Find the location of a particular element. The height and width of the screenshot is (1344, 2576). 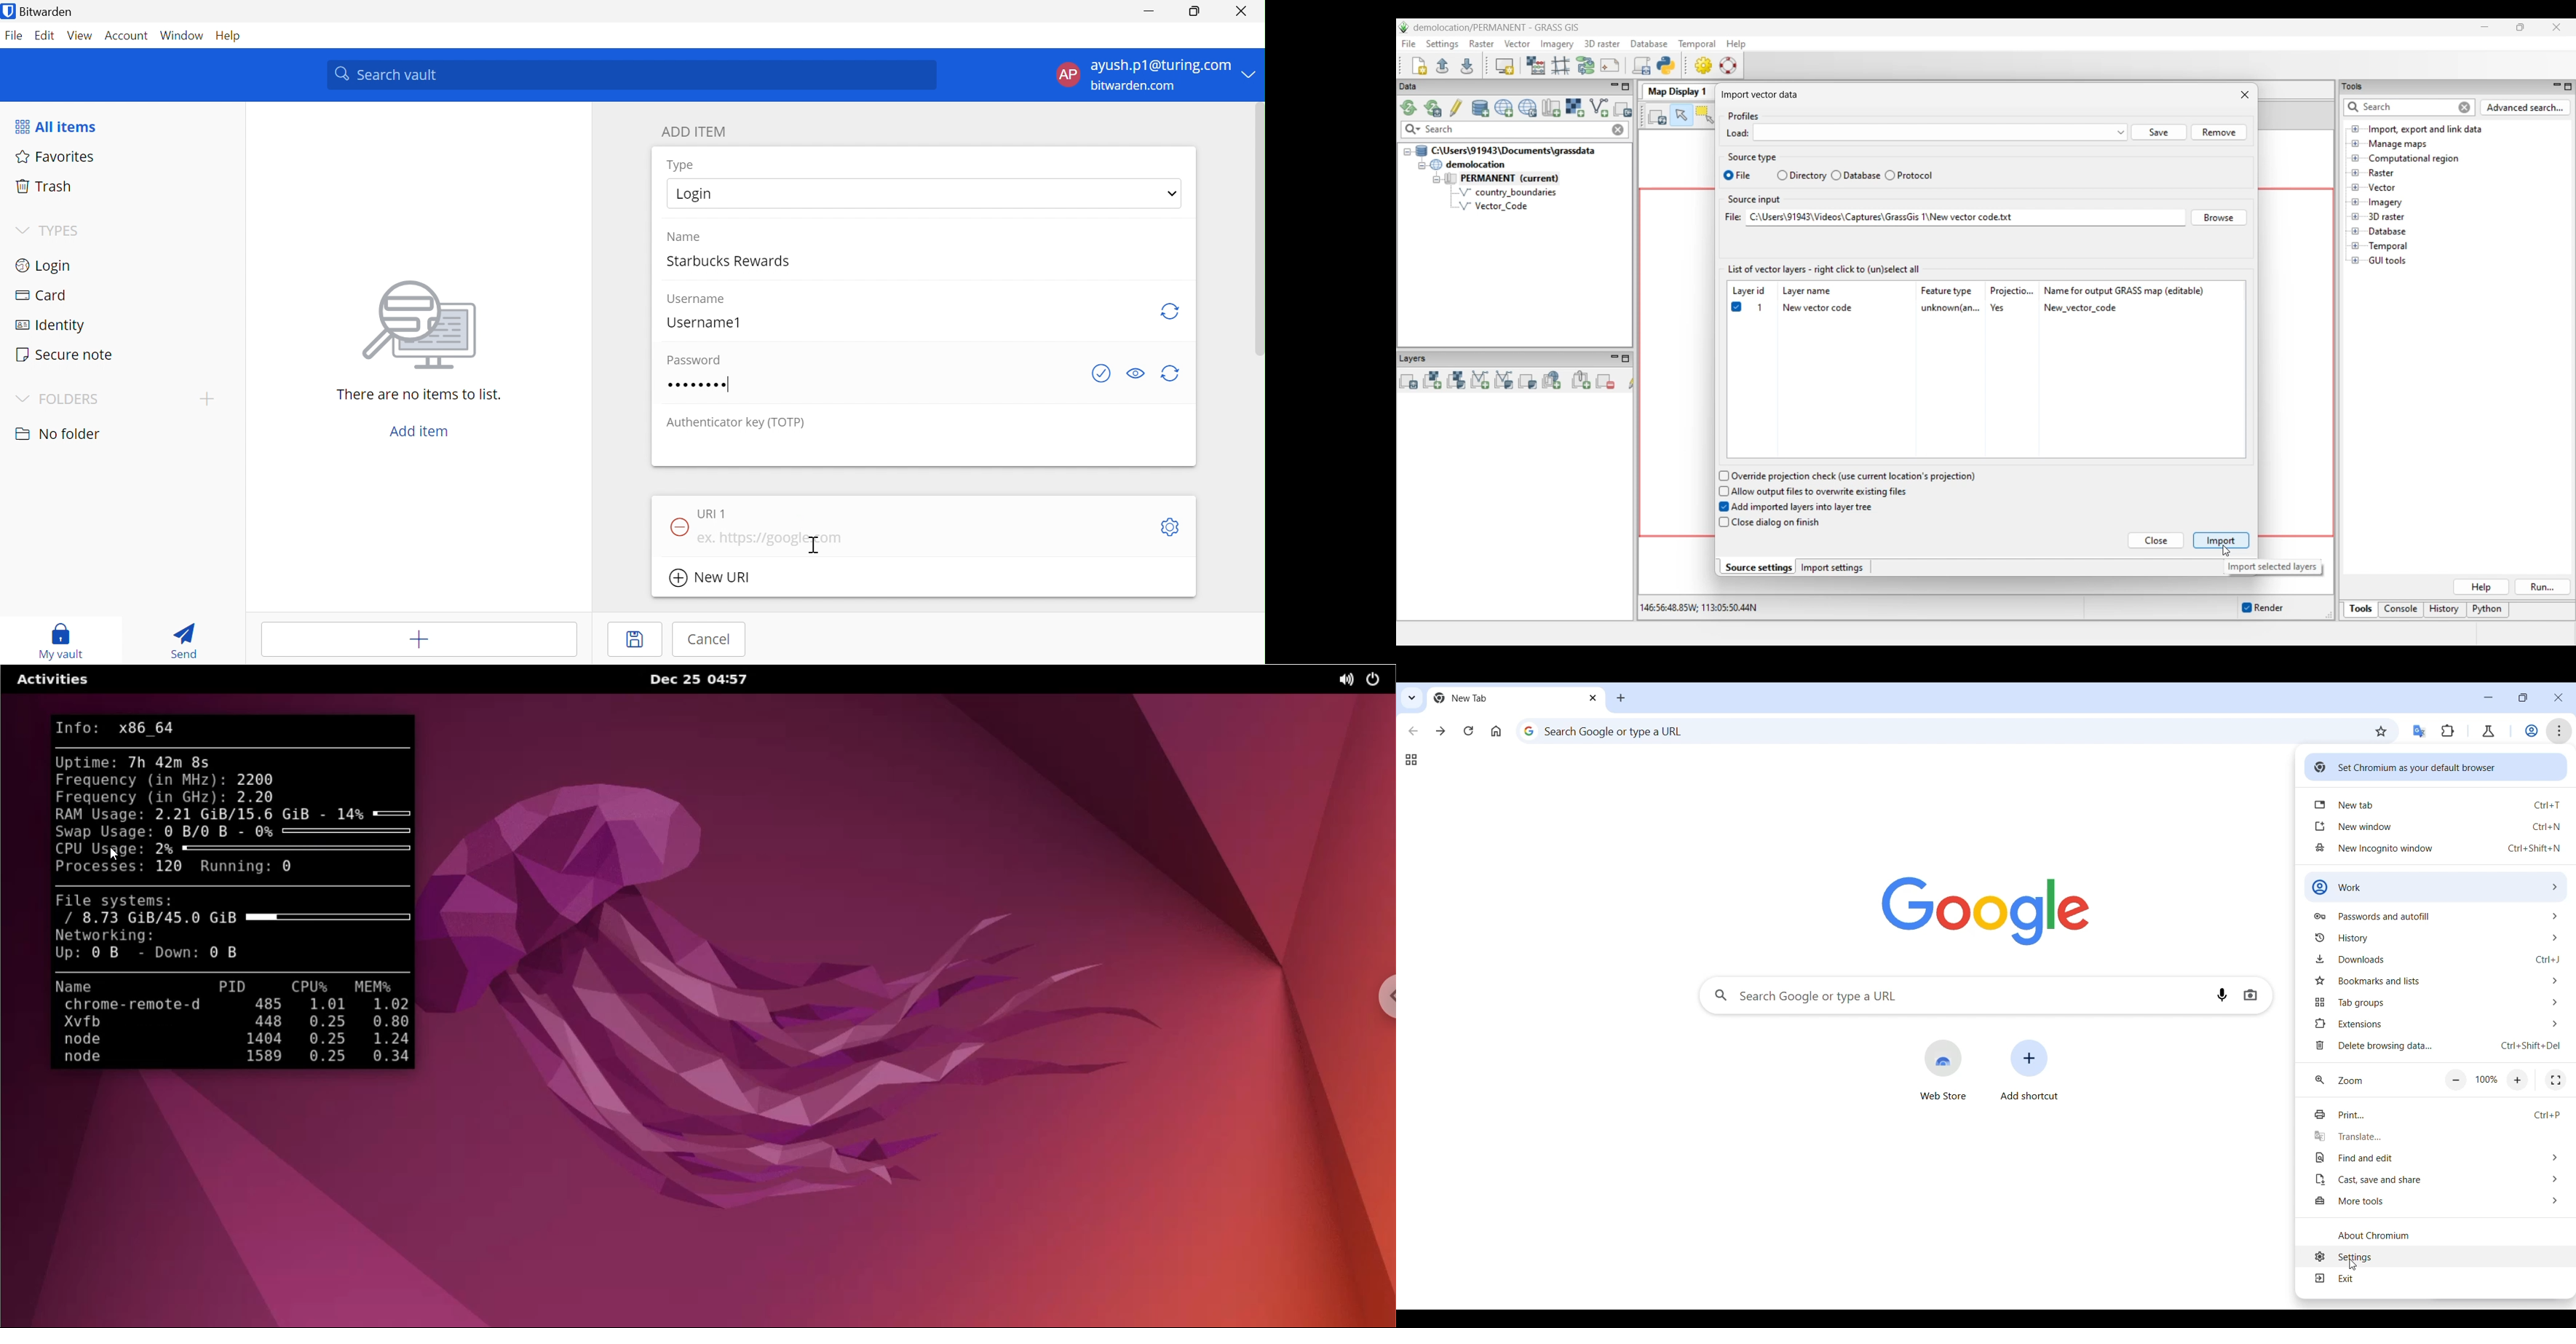

Add item is located at coordinates (422, 432).